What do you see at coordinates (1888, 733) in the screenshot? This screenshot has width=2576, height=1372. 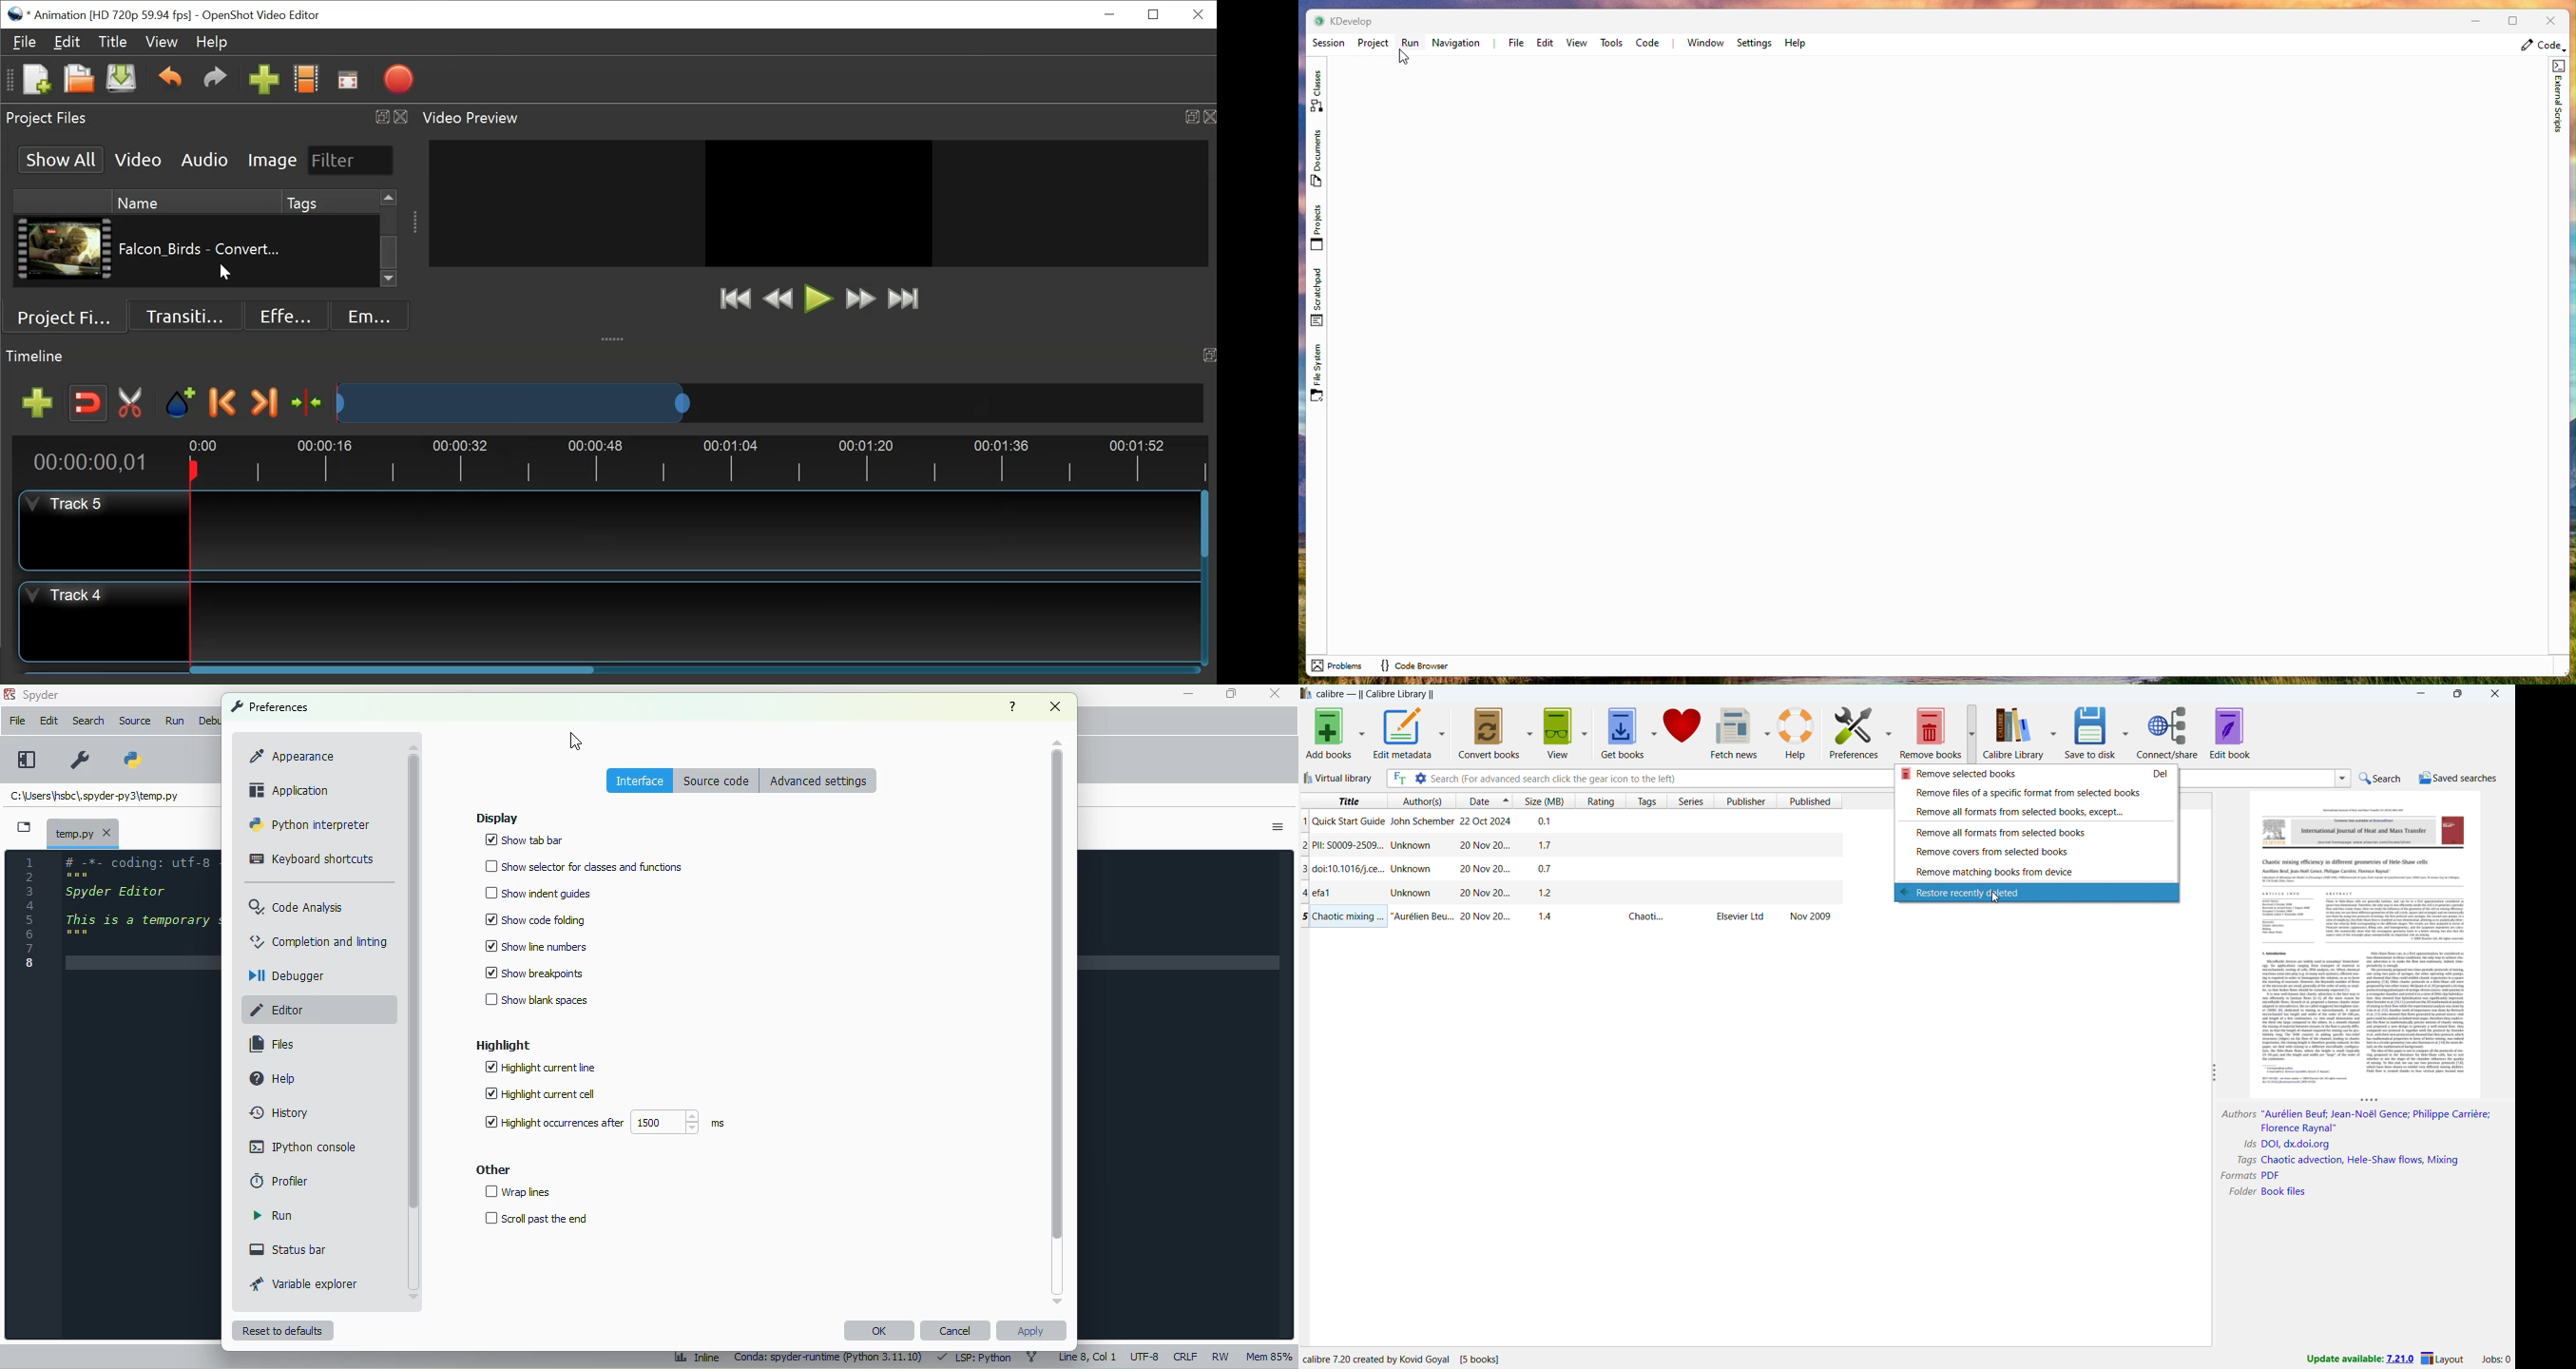 I see `preferences options` at bounding box center [1888, 733].